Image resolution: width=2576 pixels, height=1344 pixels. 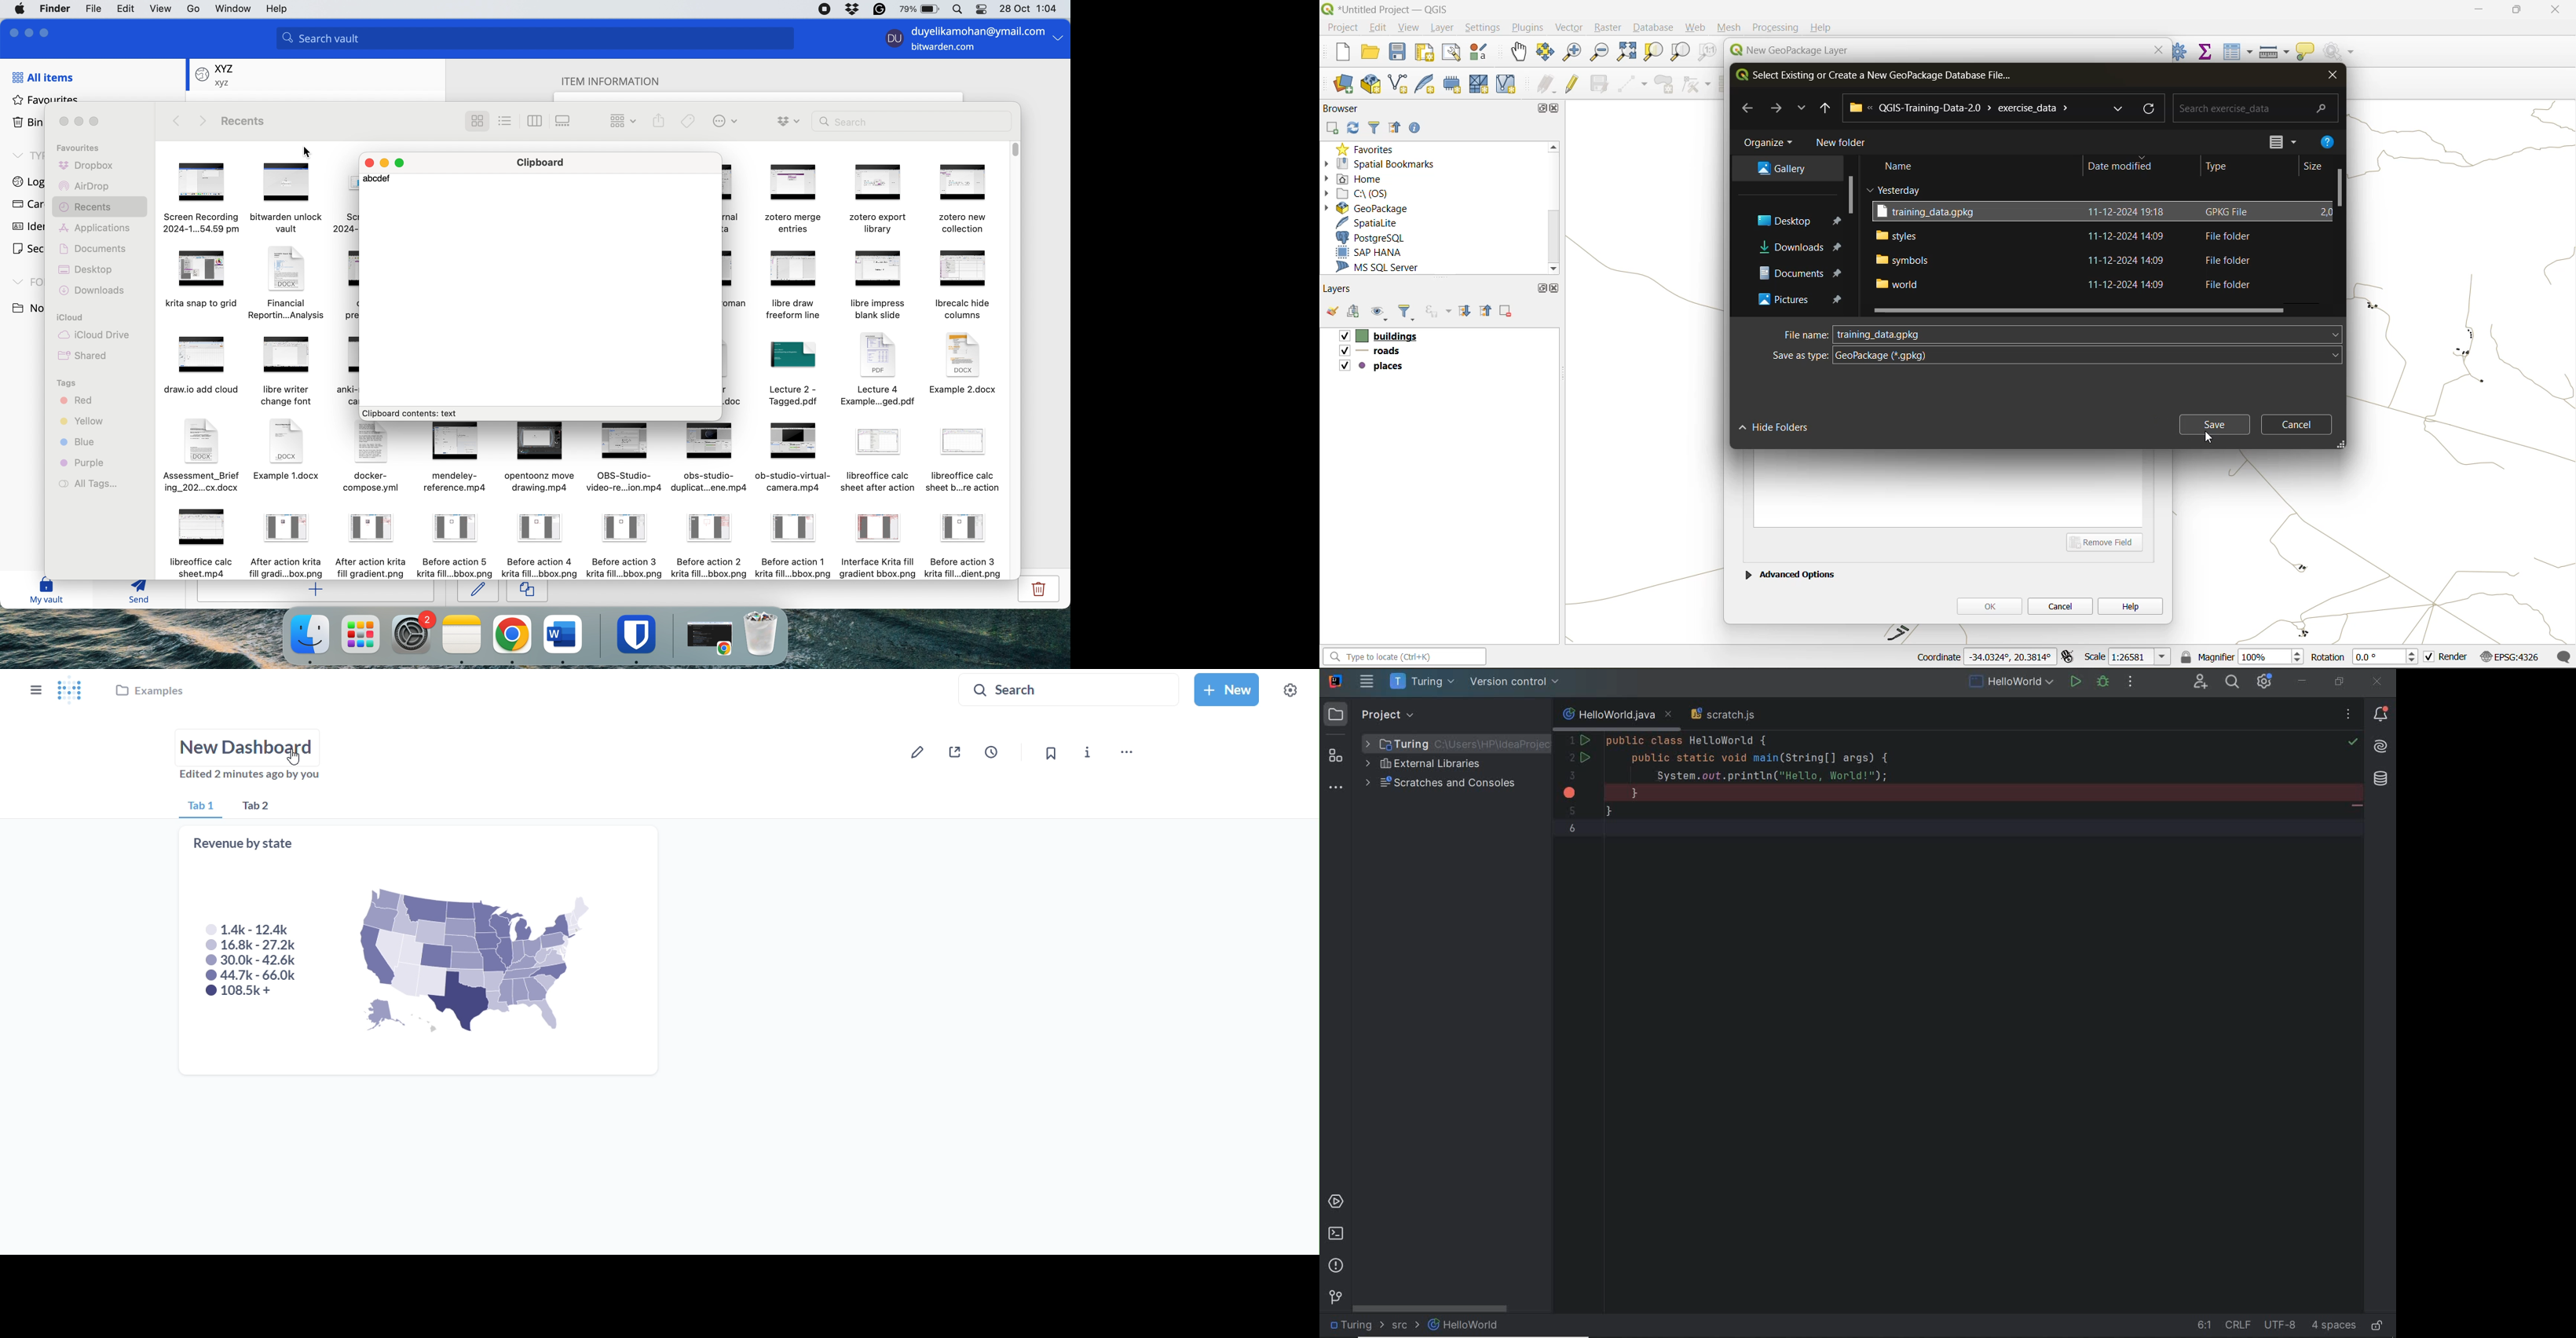 What do you see at coordinates (1776, 27) in the screenshot?
I see `Processing` at bounding box center [1776, 27].